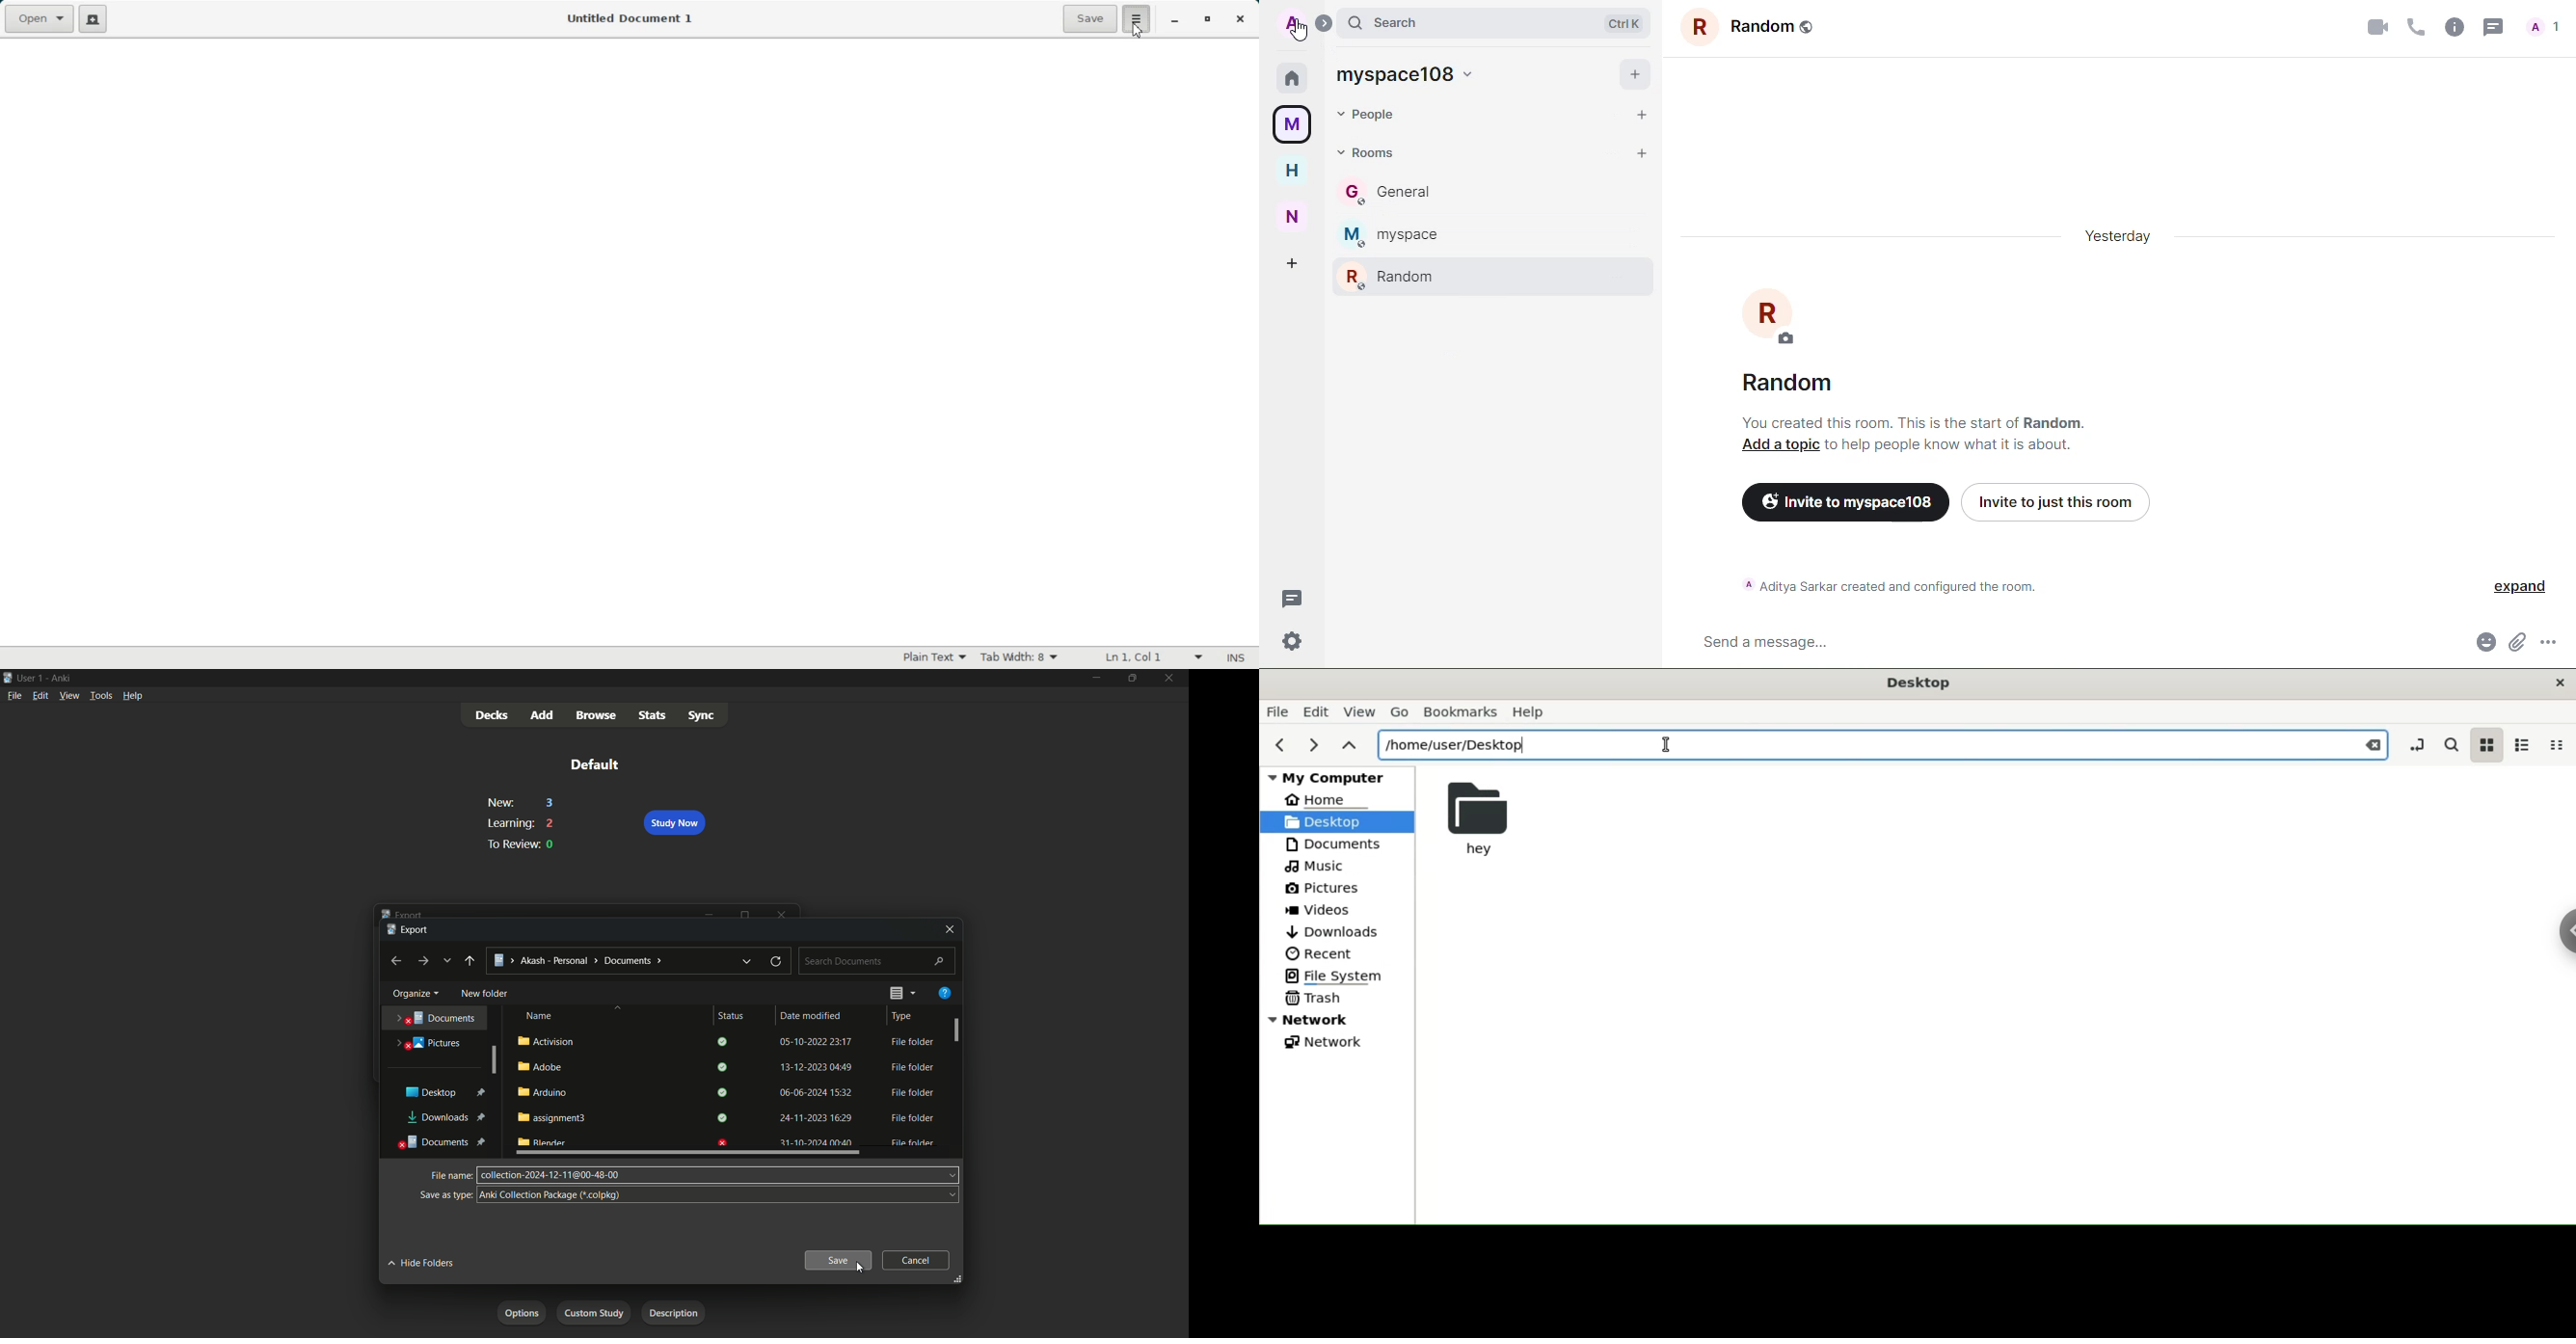 This screenshot has width=2576, height=1344. Describe the element at coordinates (599, 1313) in the screenshot. I see `create desk` at that location.